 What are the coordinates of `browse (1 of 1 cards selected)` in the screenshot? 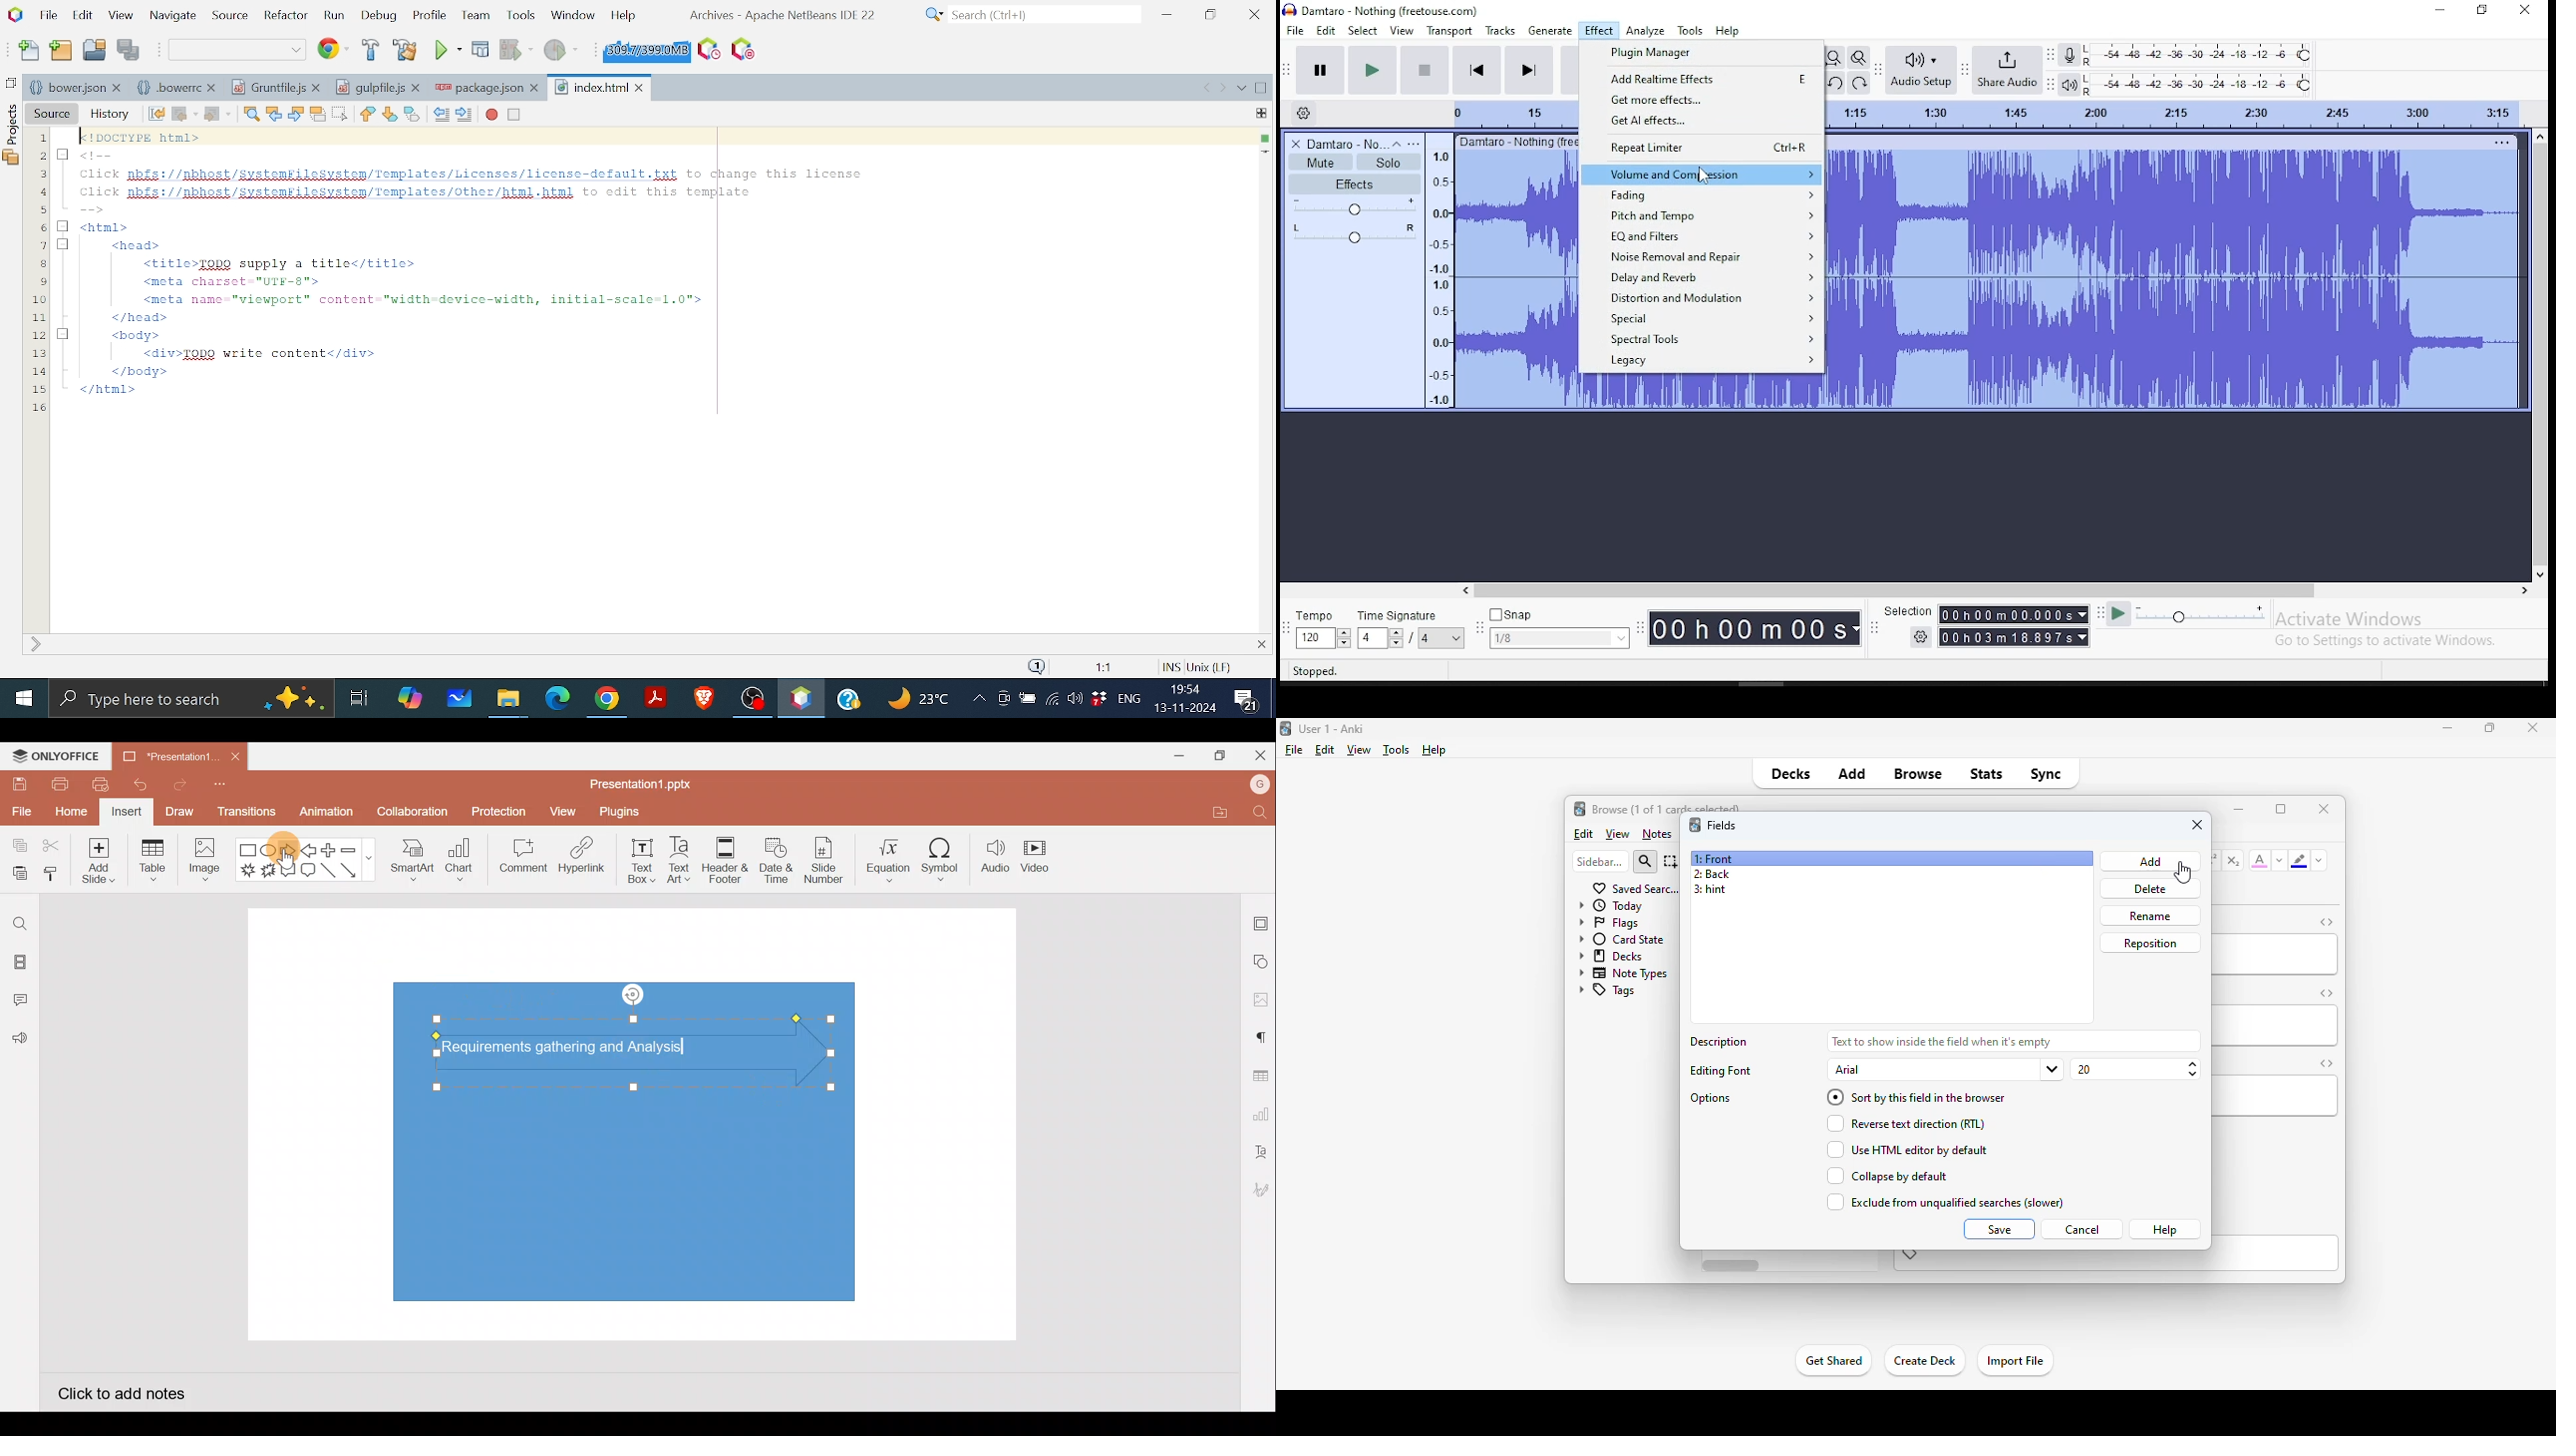 It's located at (1667, 807).